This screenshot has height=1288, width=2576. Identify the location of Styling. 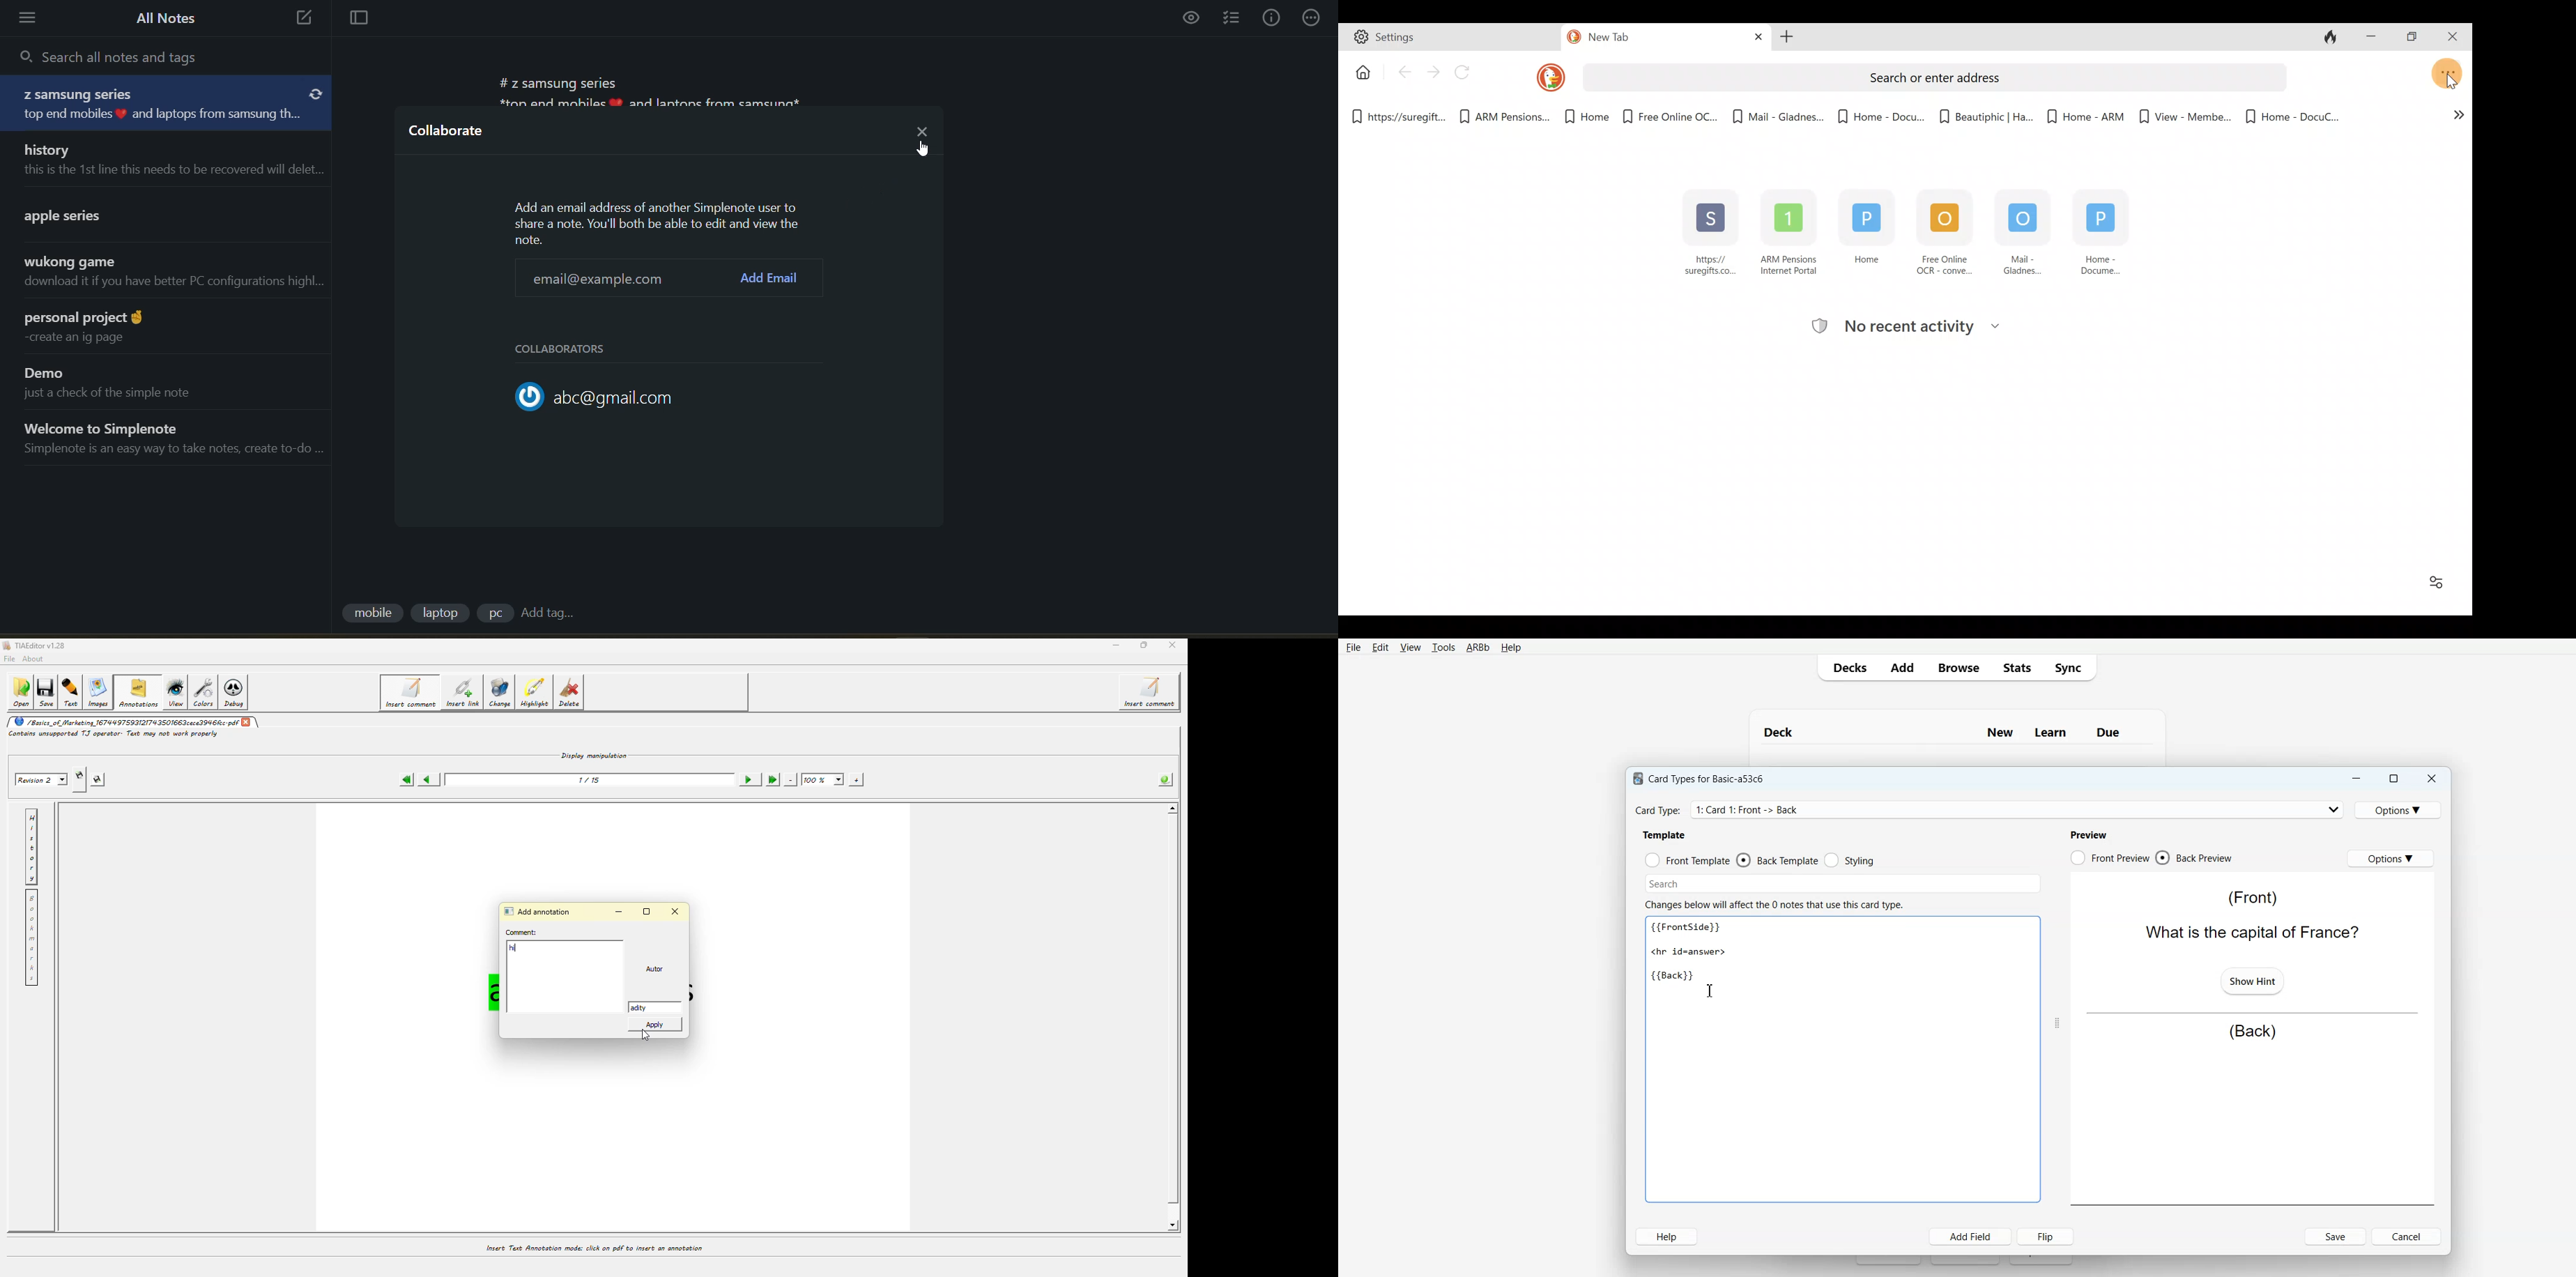
(1851, 860).